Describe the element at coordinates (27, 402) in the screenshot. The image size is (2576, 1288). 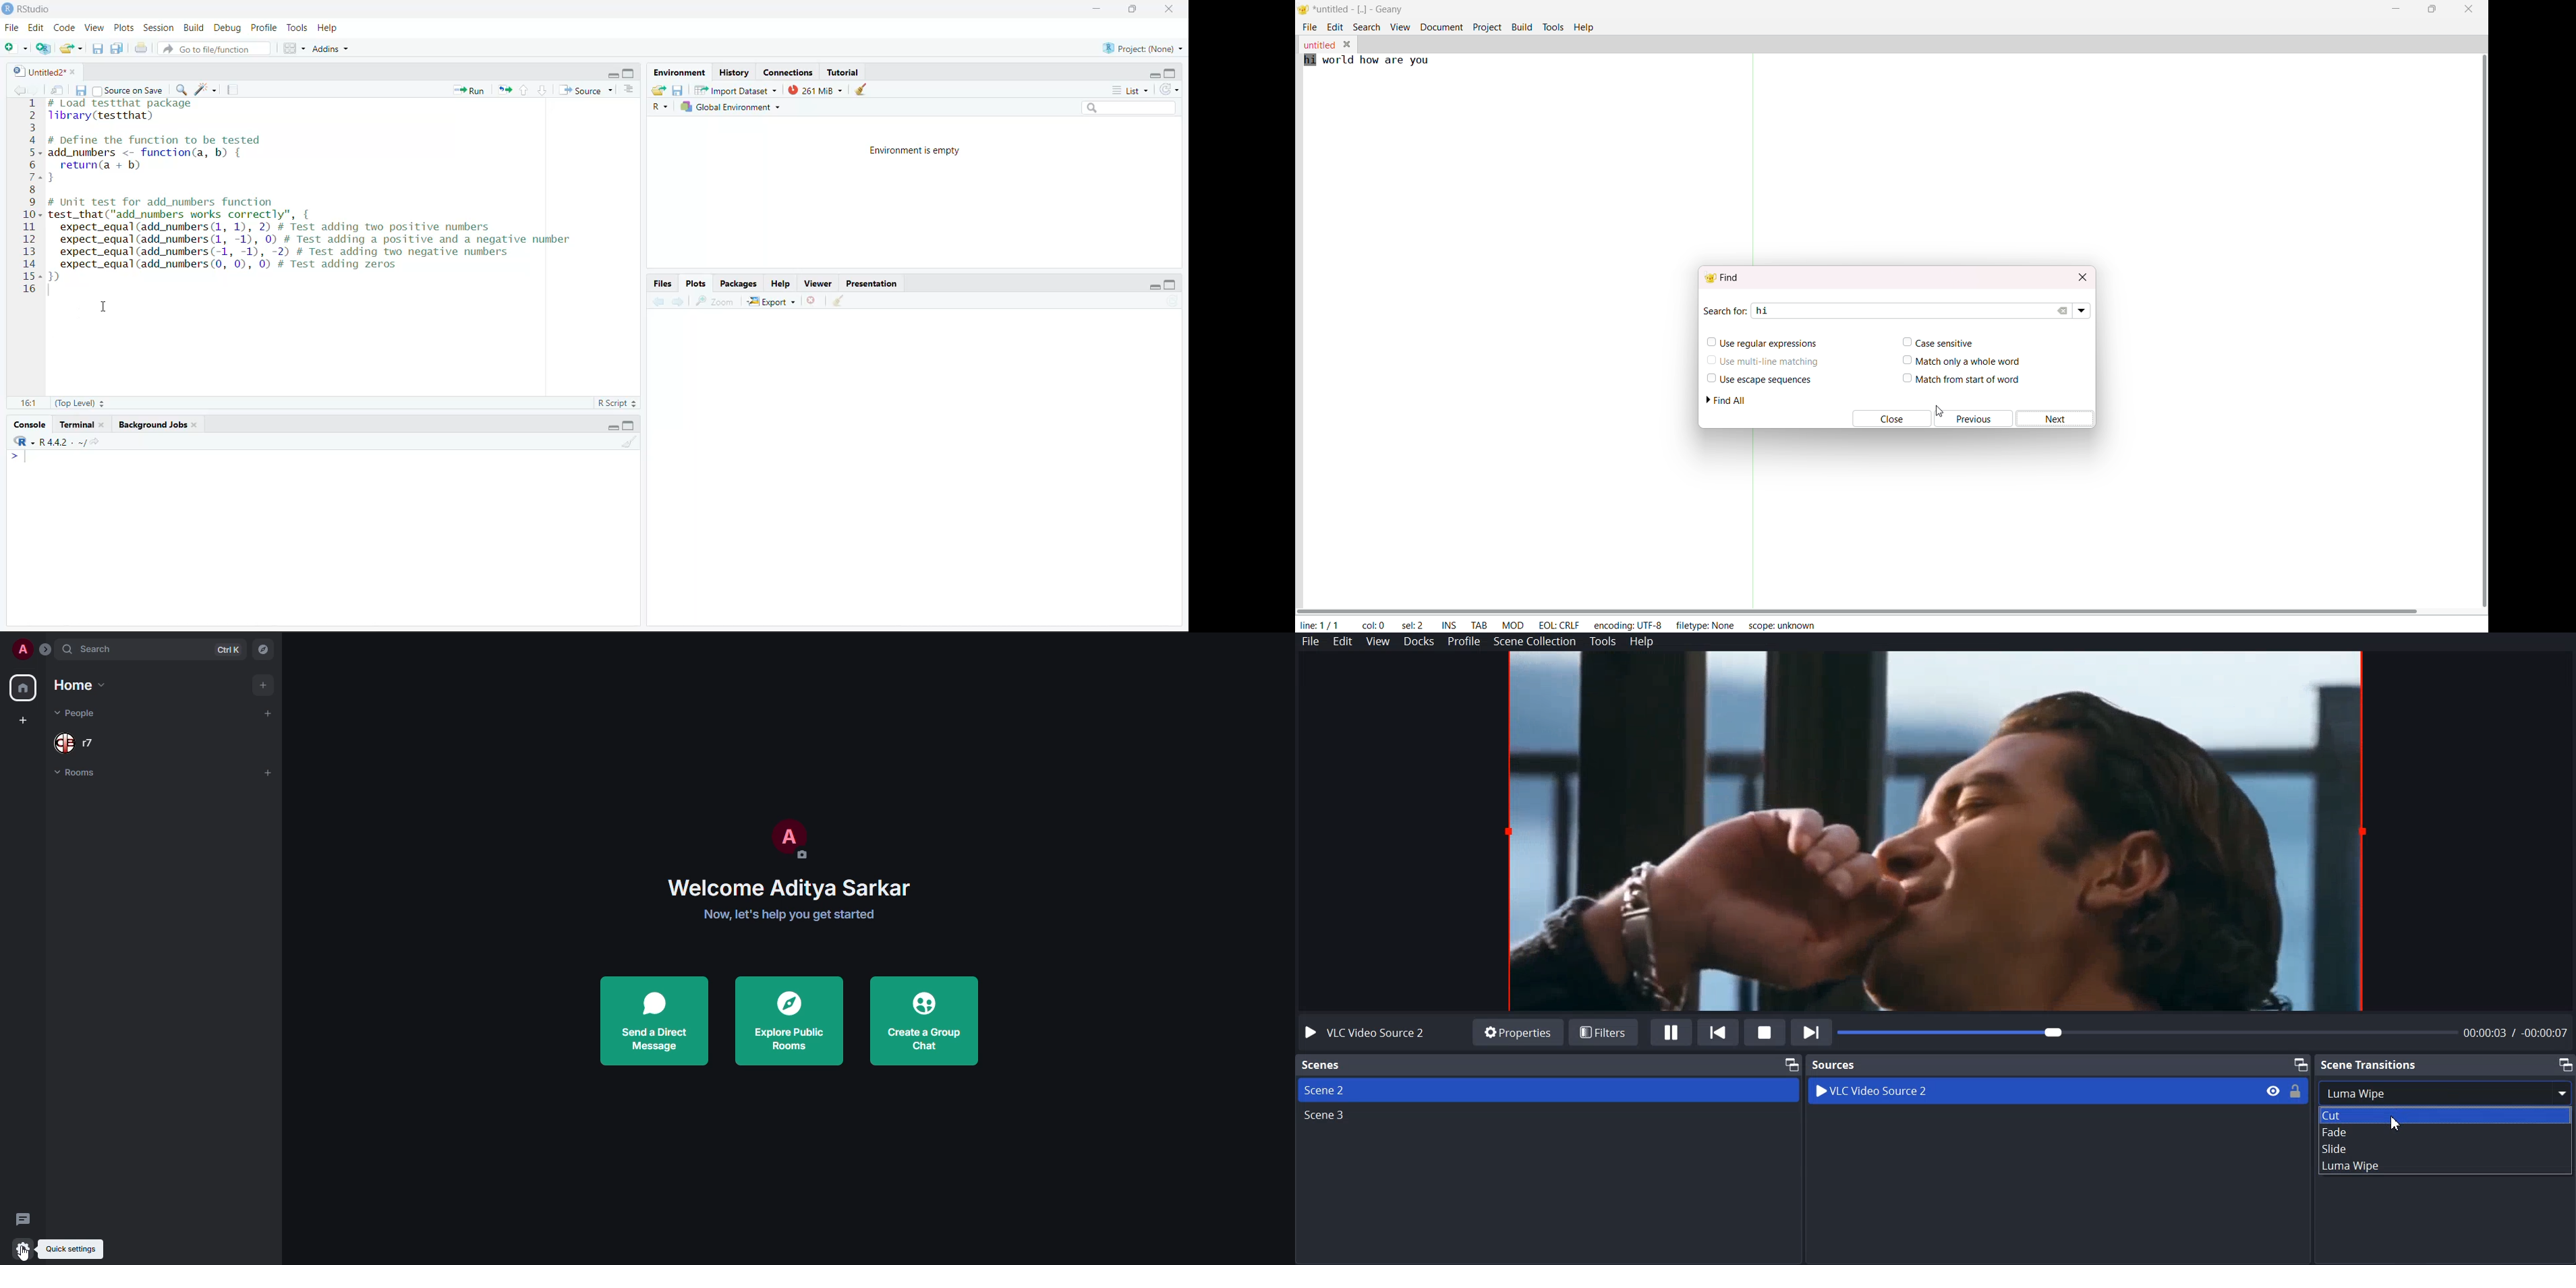
I see `16:1` at that location.